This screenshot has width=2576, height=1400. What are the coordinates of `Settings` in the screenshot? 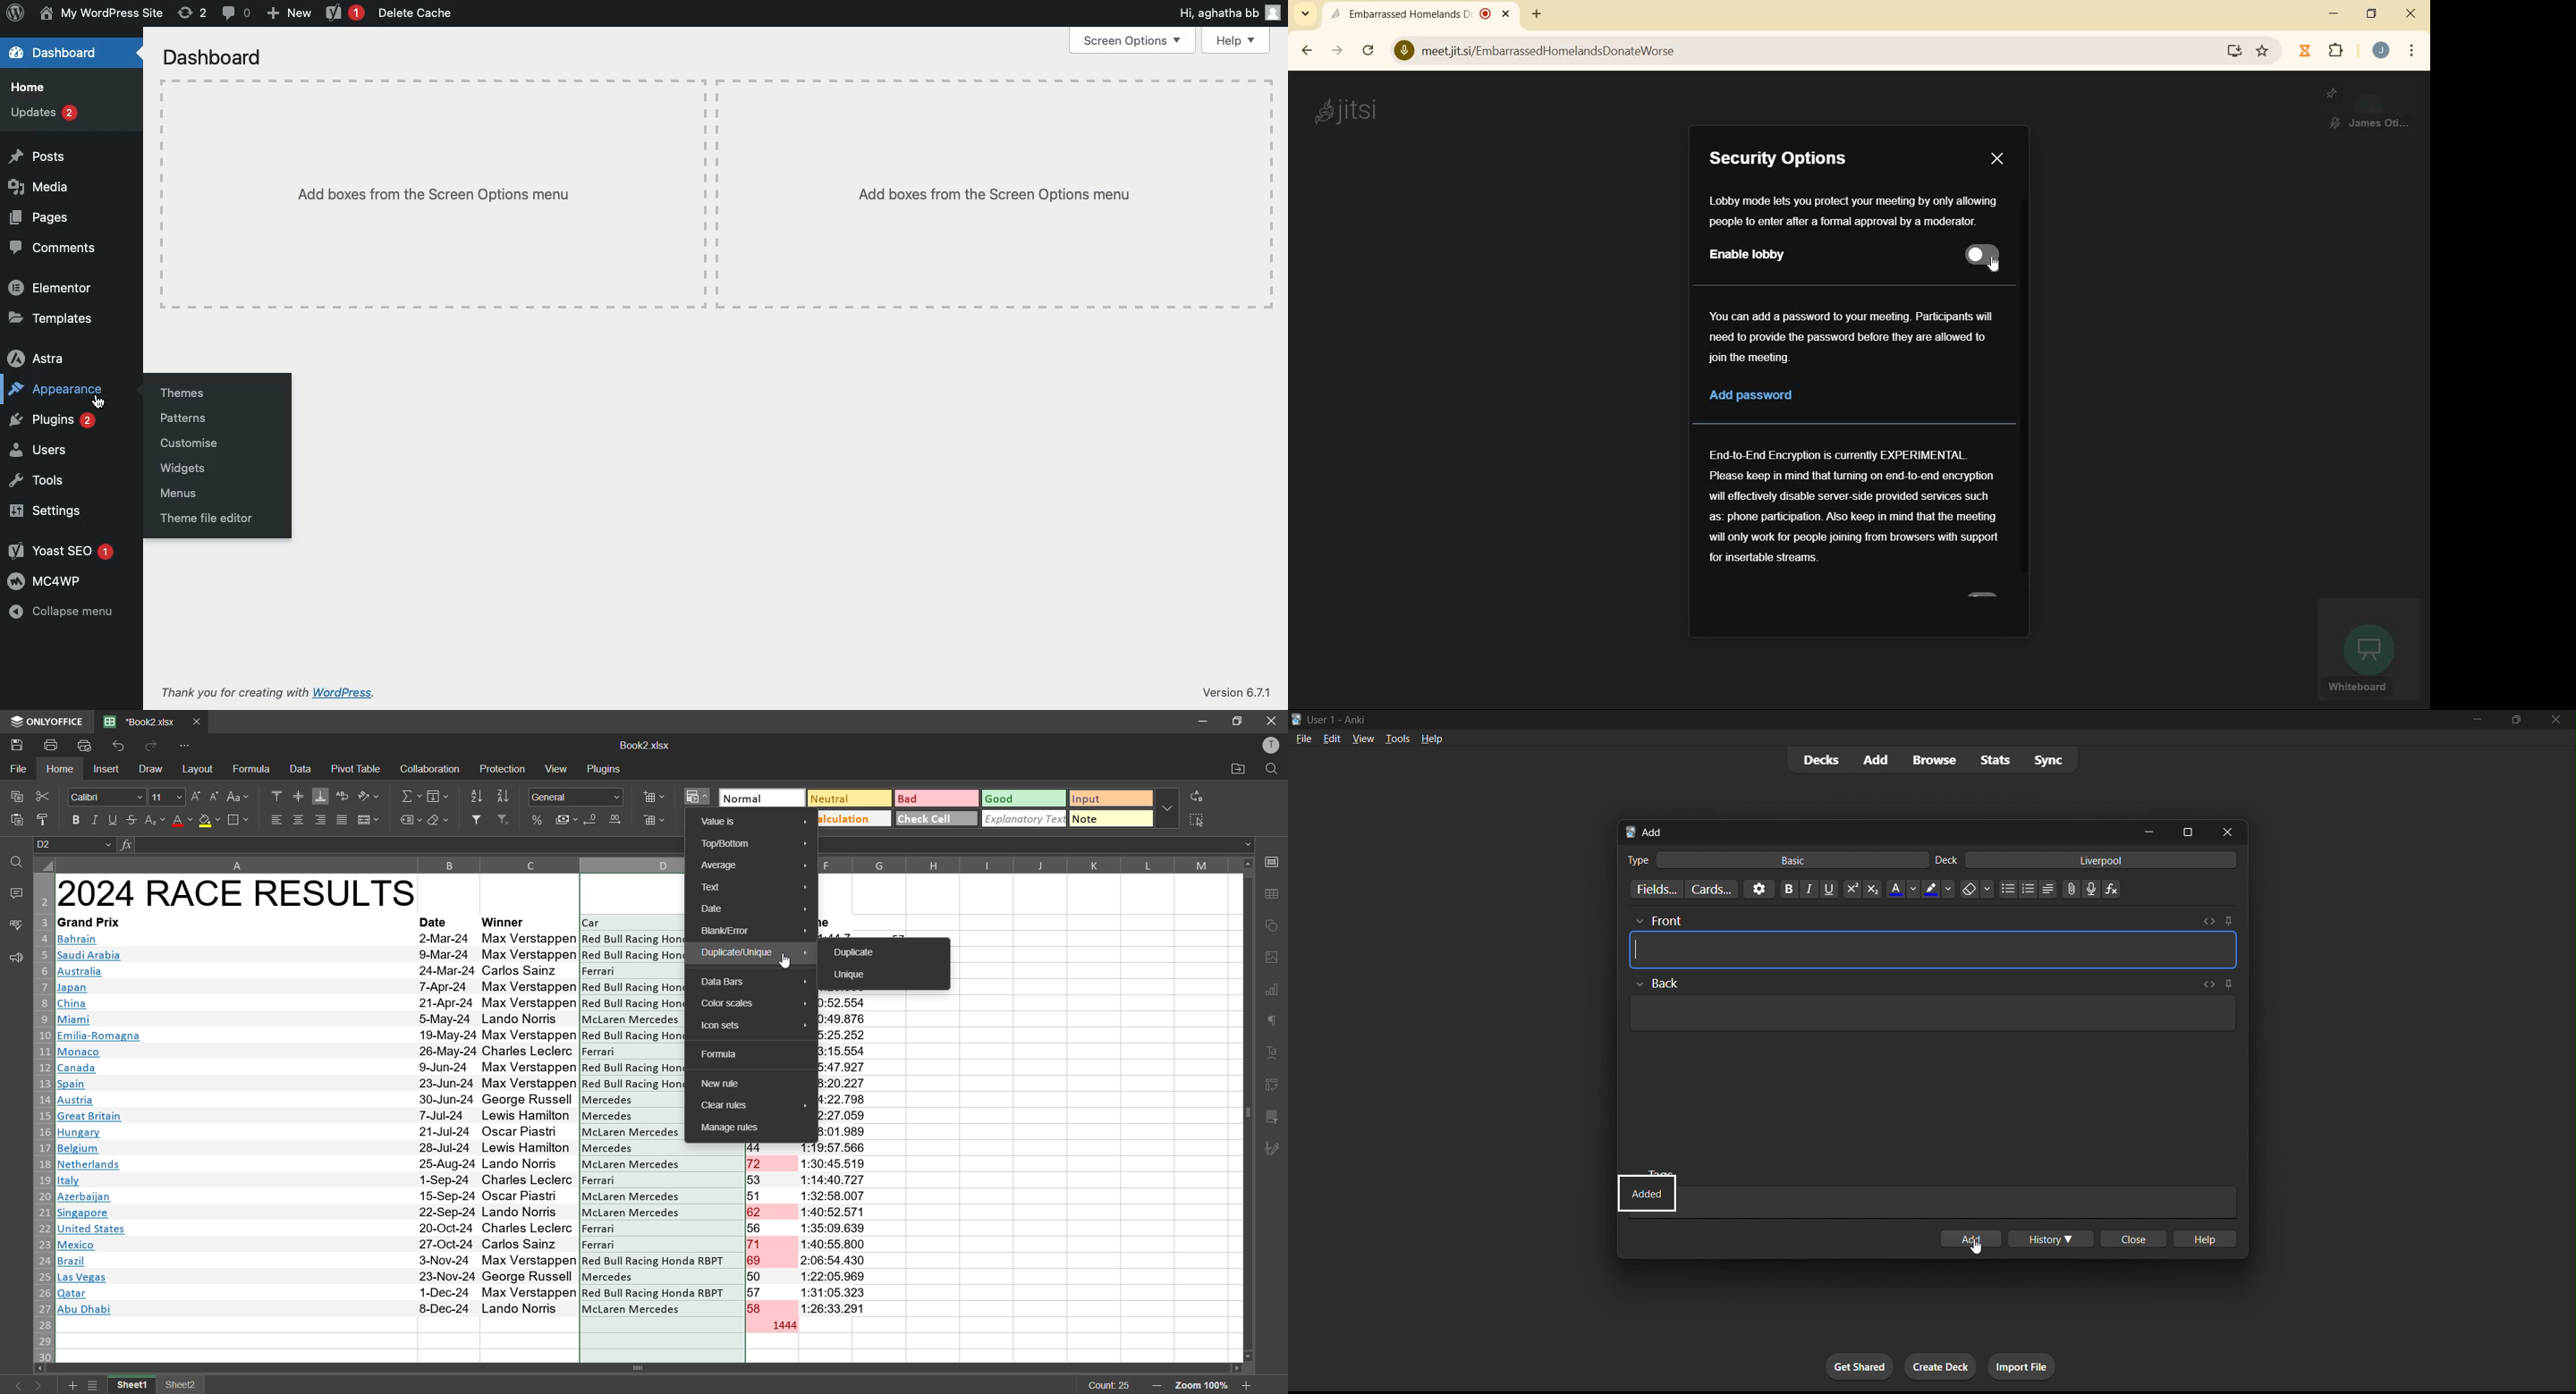 It's located at (46, 511).